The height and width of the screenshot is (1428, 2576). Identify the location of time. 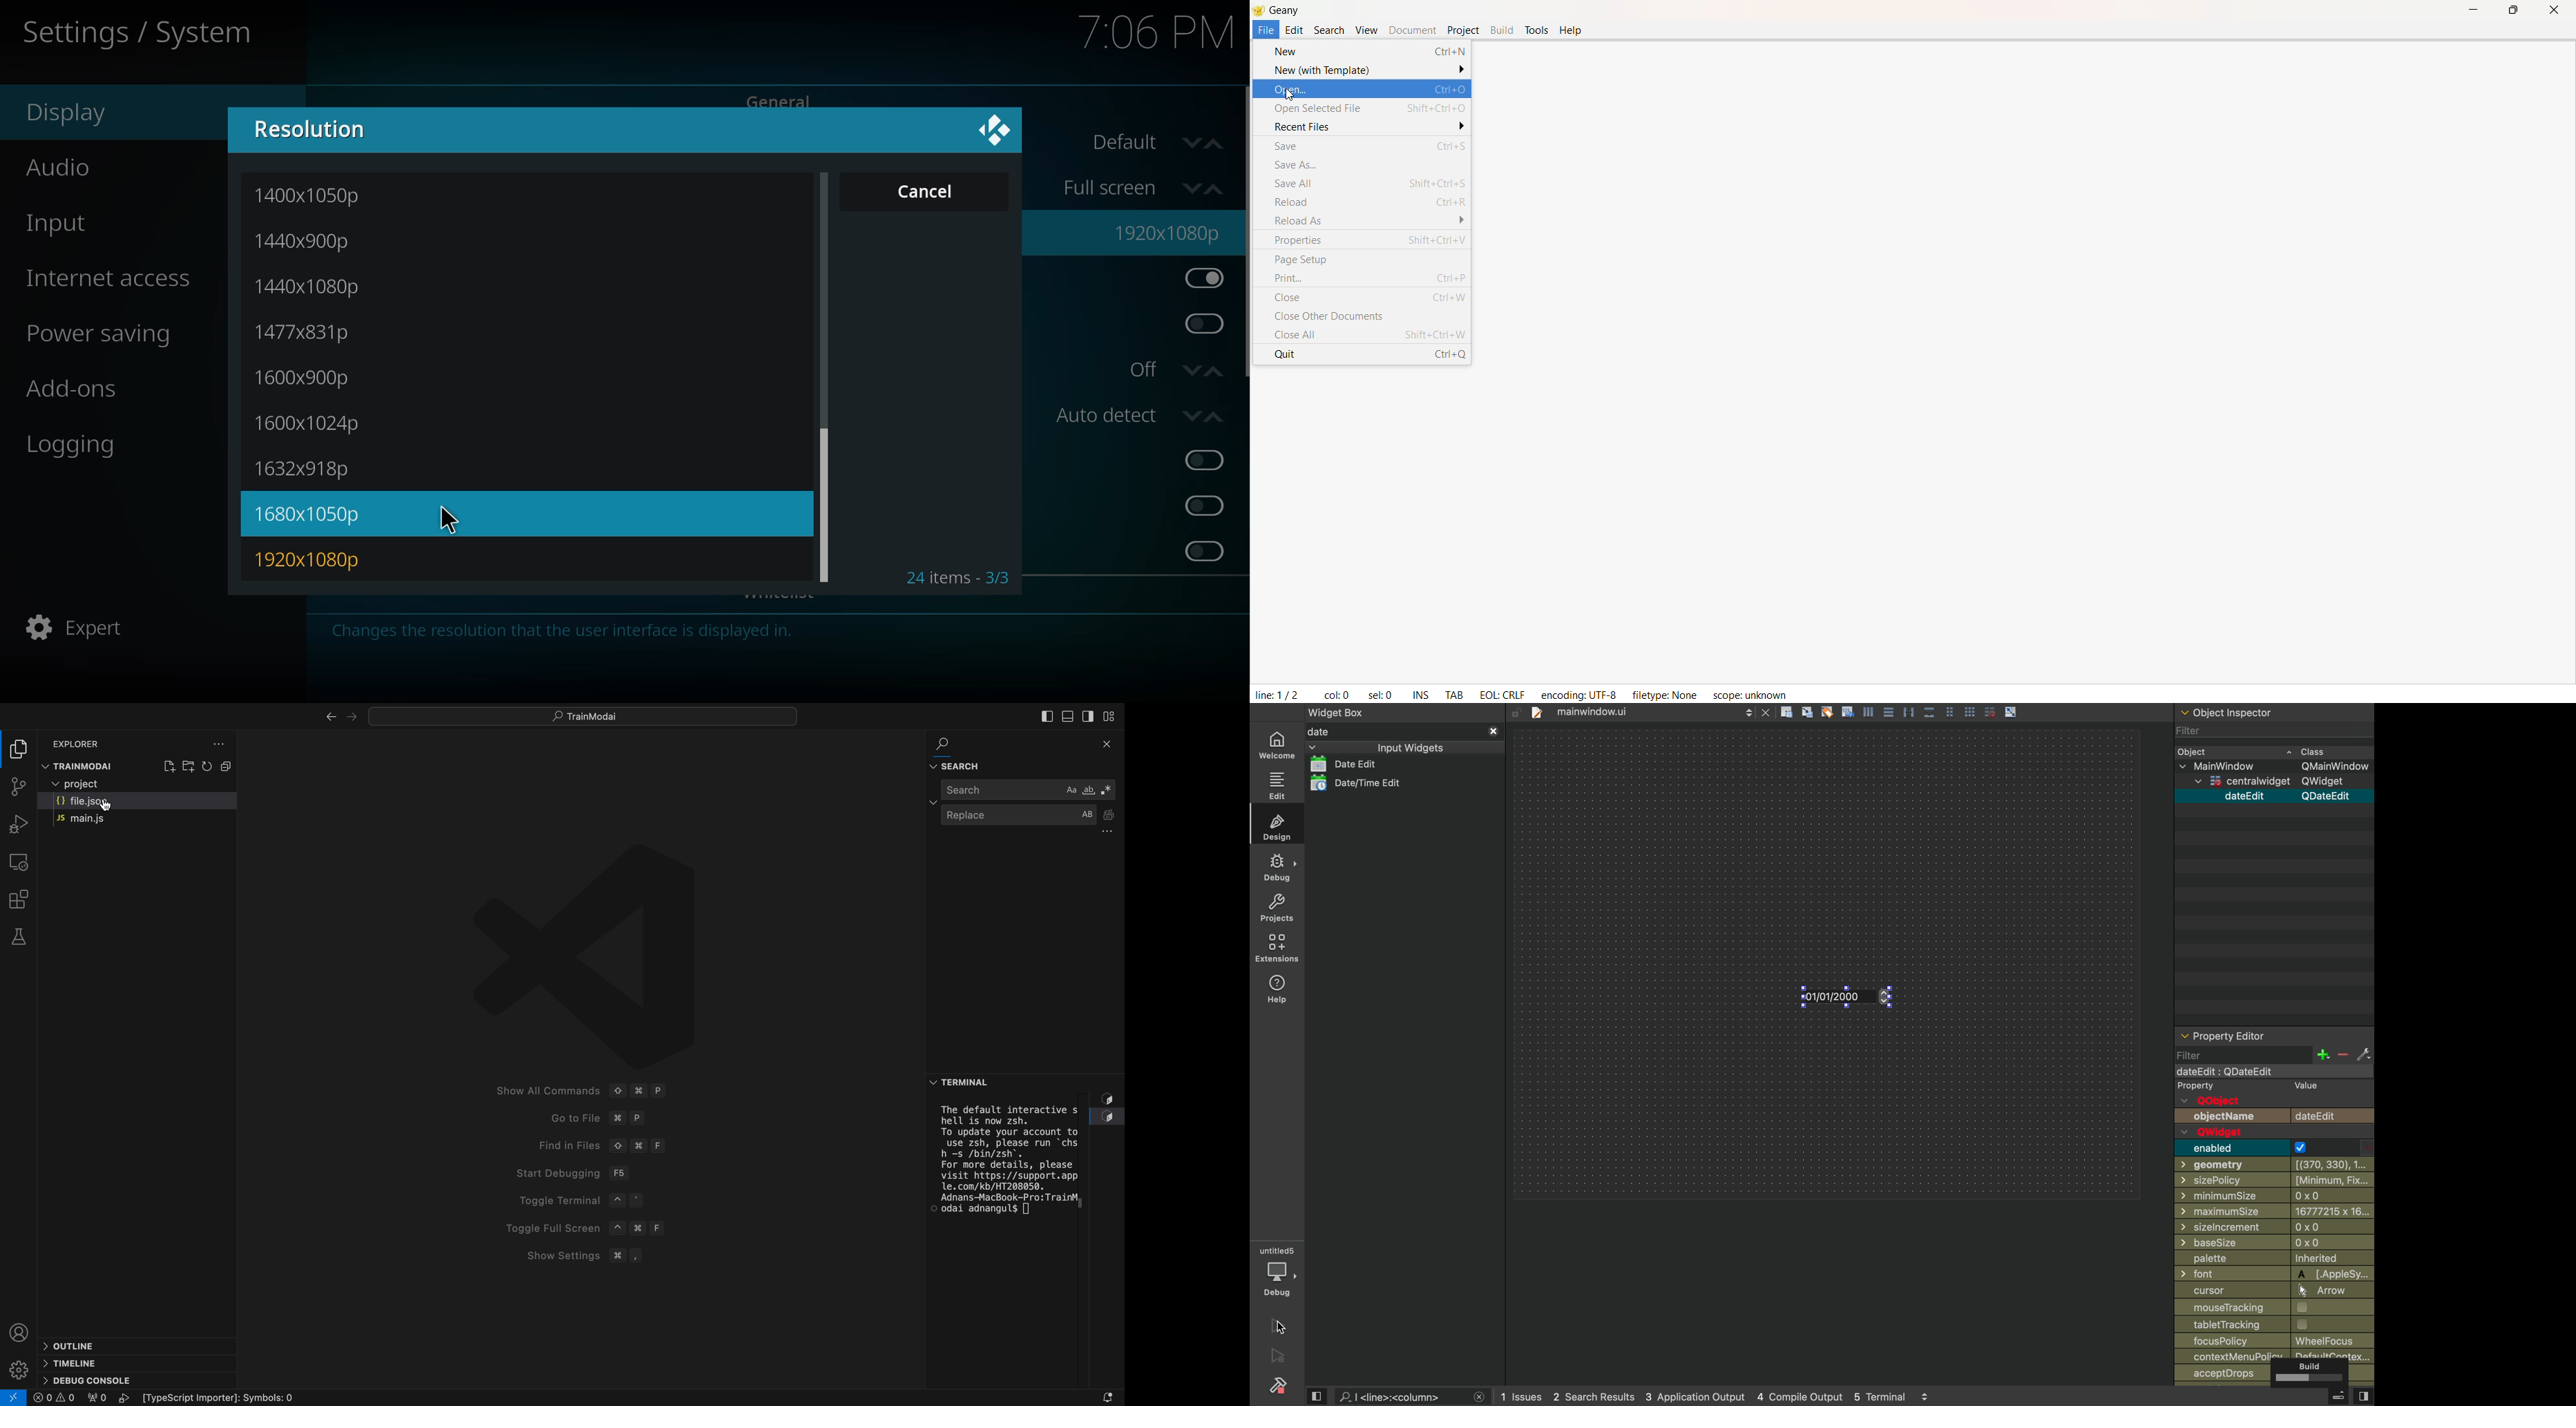
(1155, 32).